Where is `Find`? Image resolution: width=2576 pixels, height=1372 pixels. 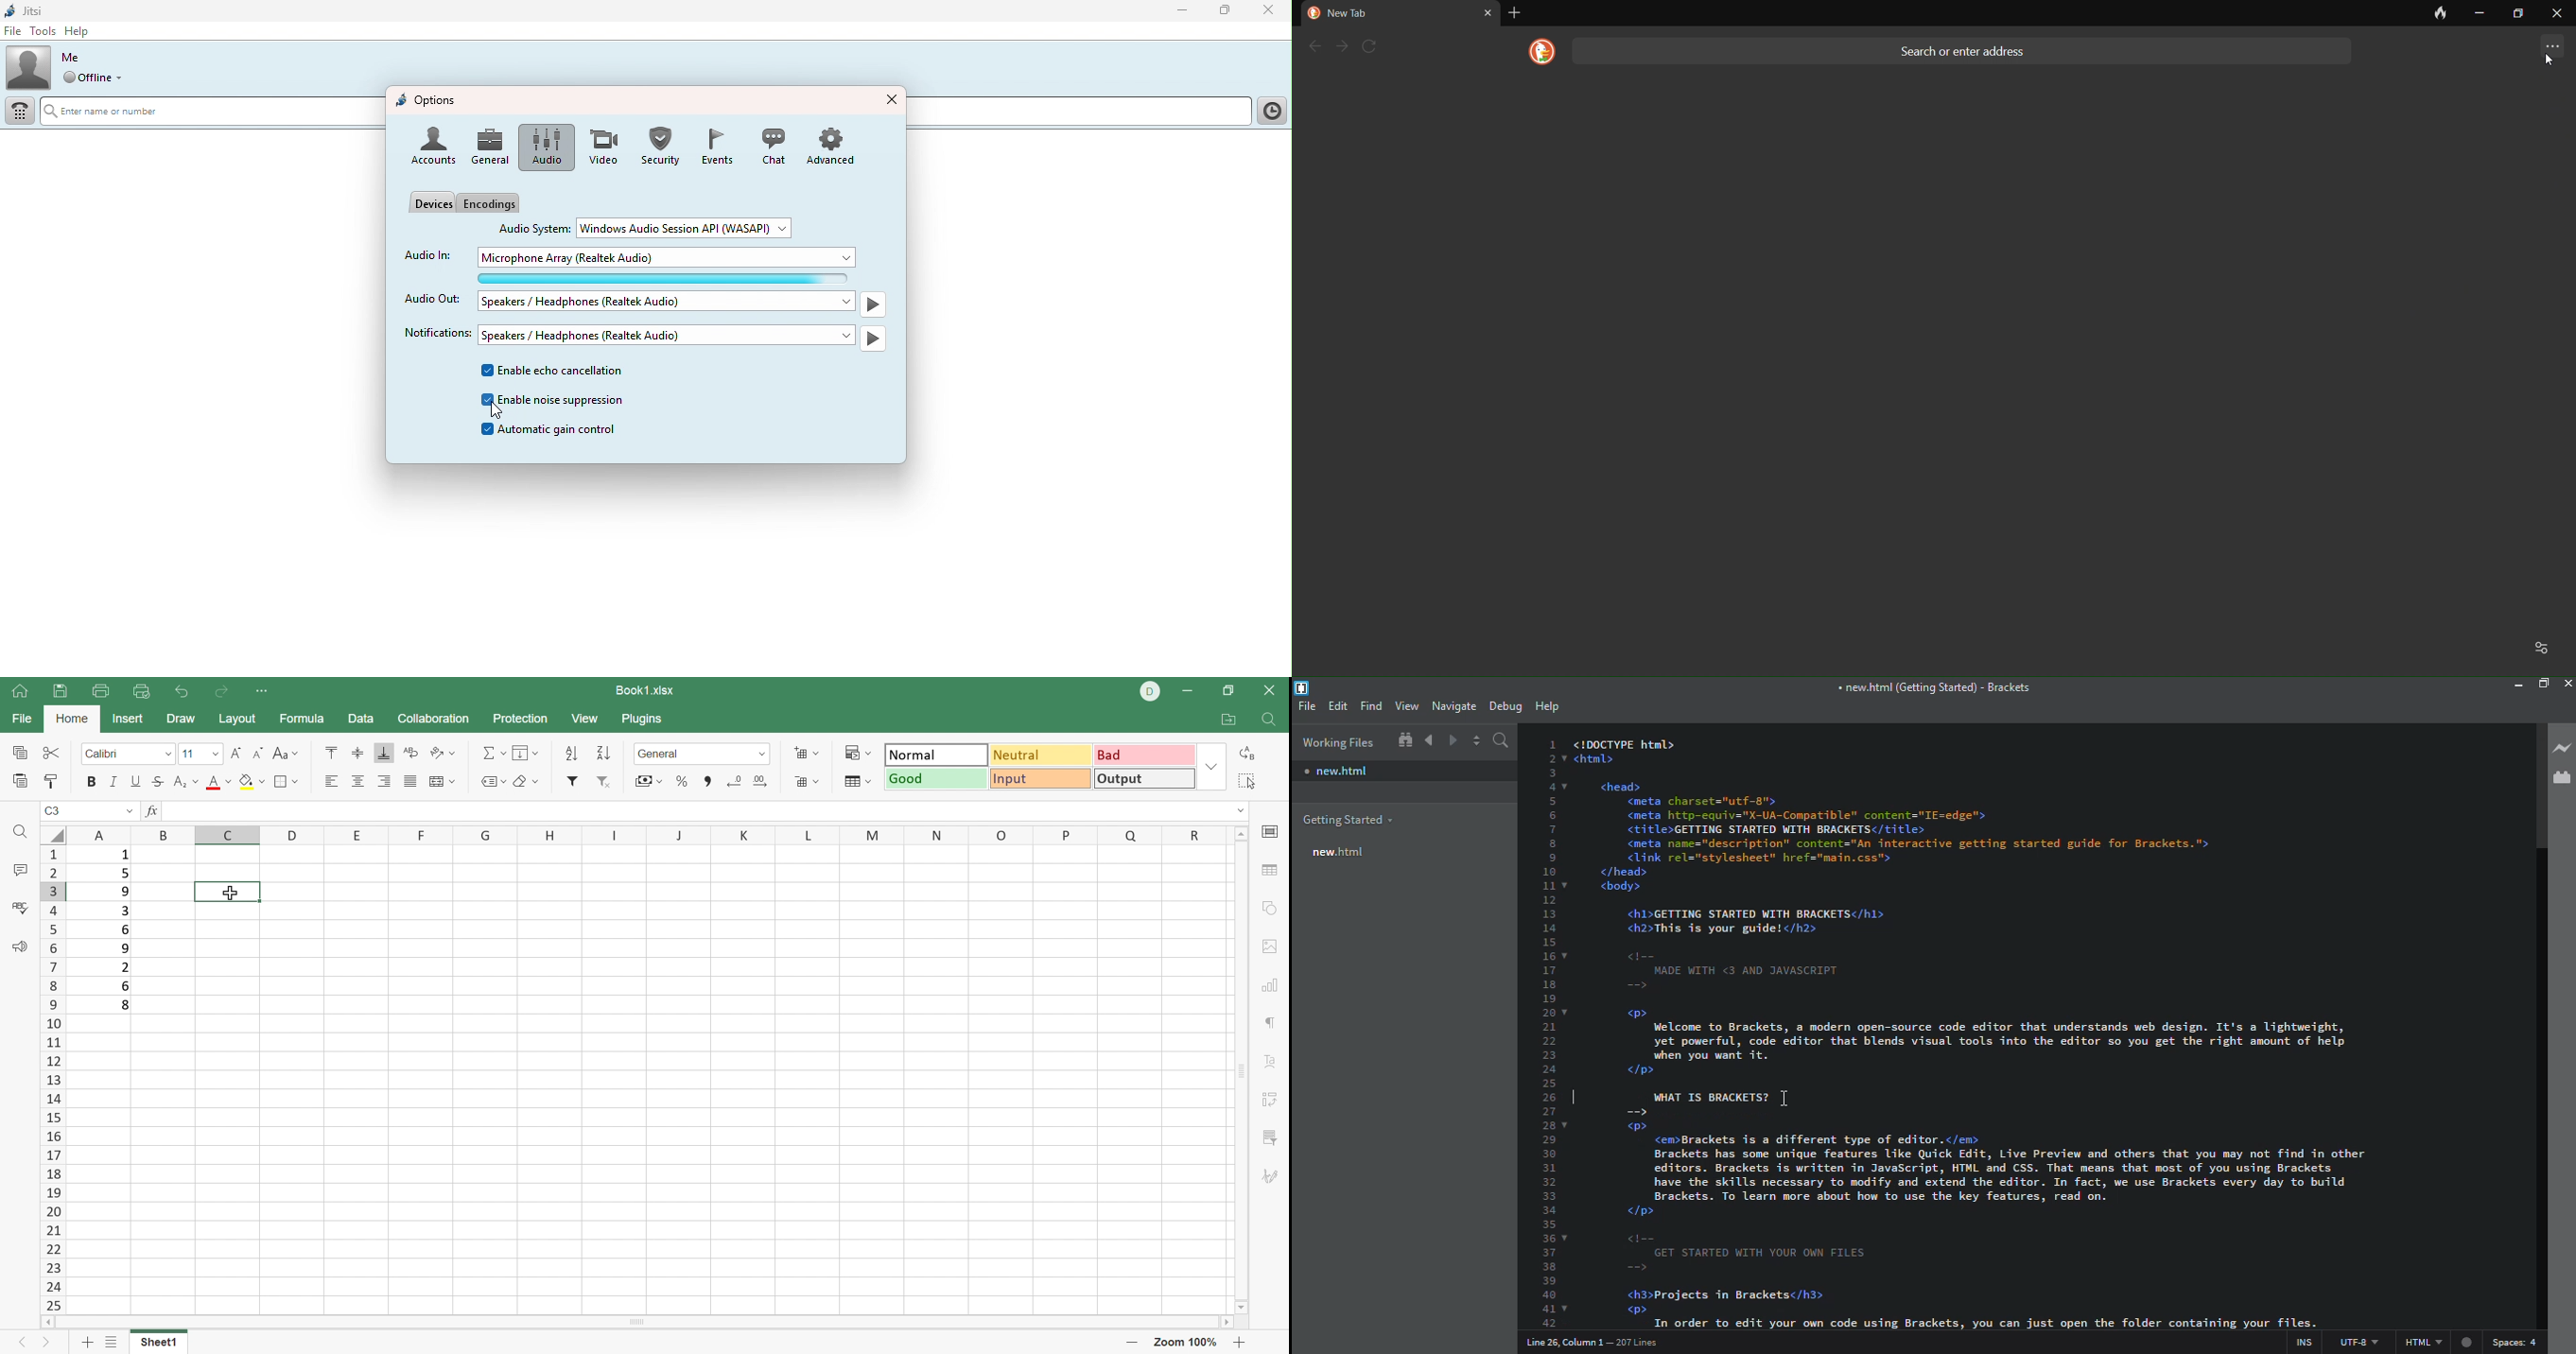
Find is located at coordinates (1274, 719).